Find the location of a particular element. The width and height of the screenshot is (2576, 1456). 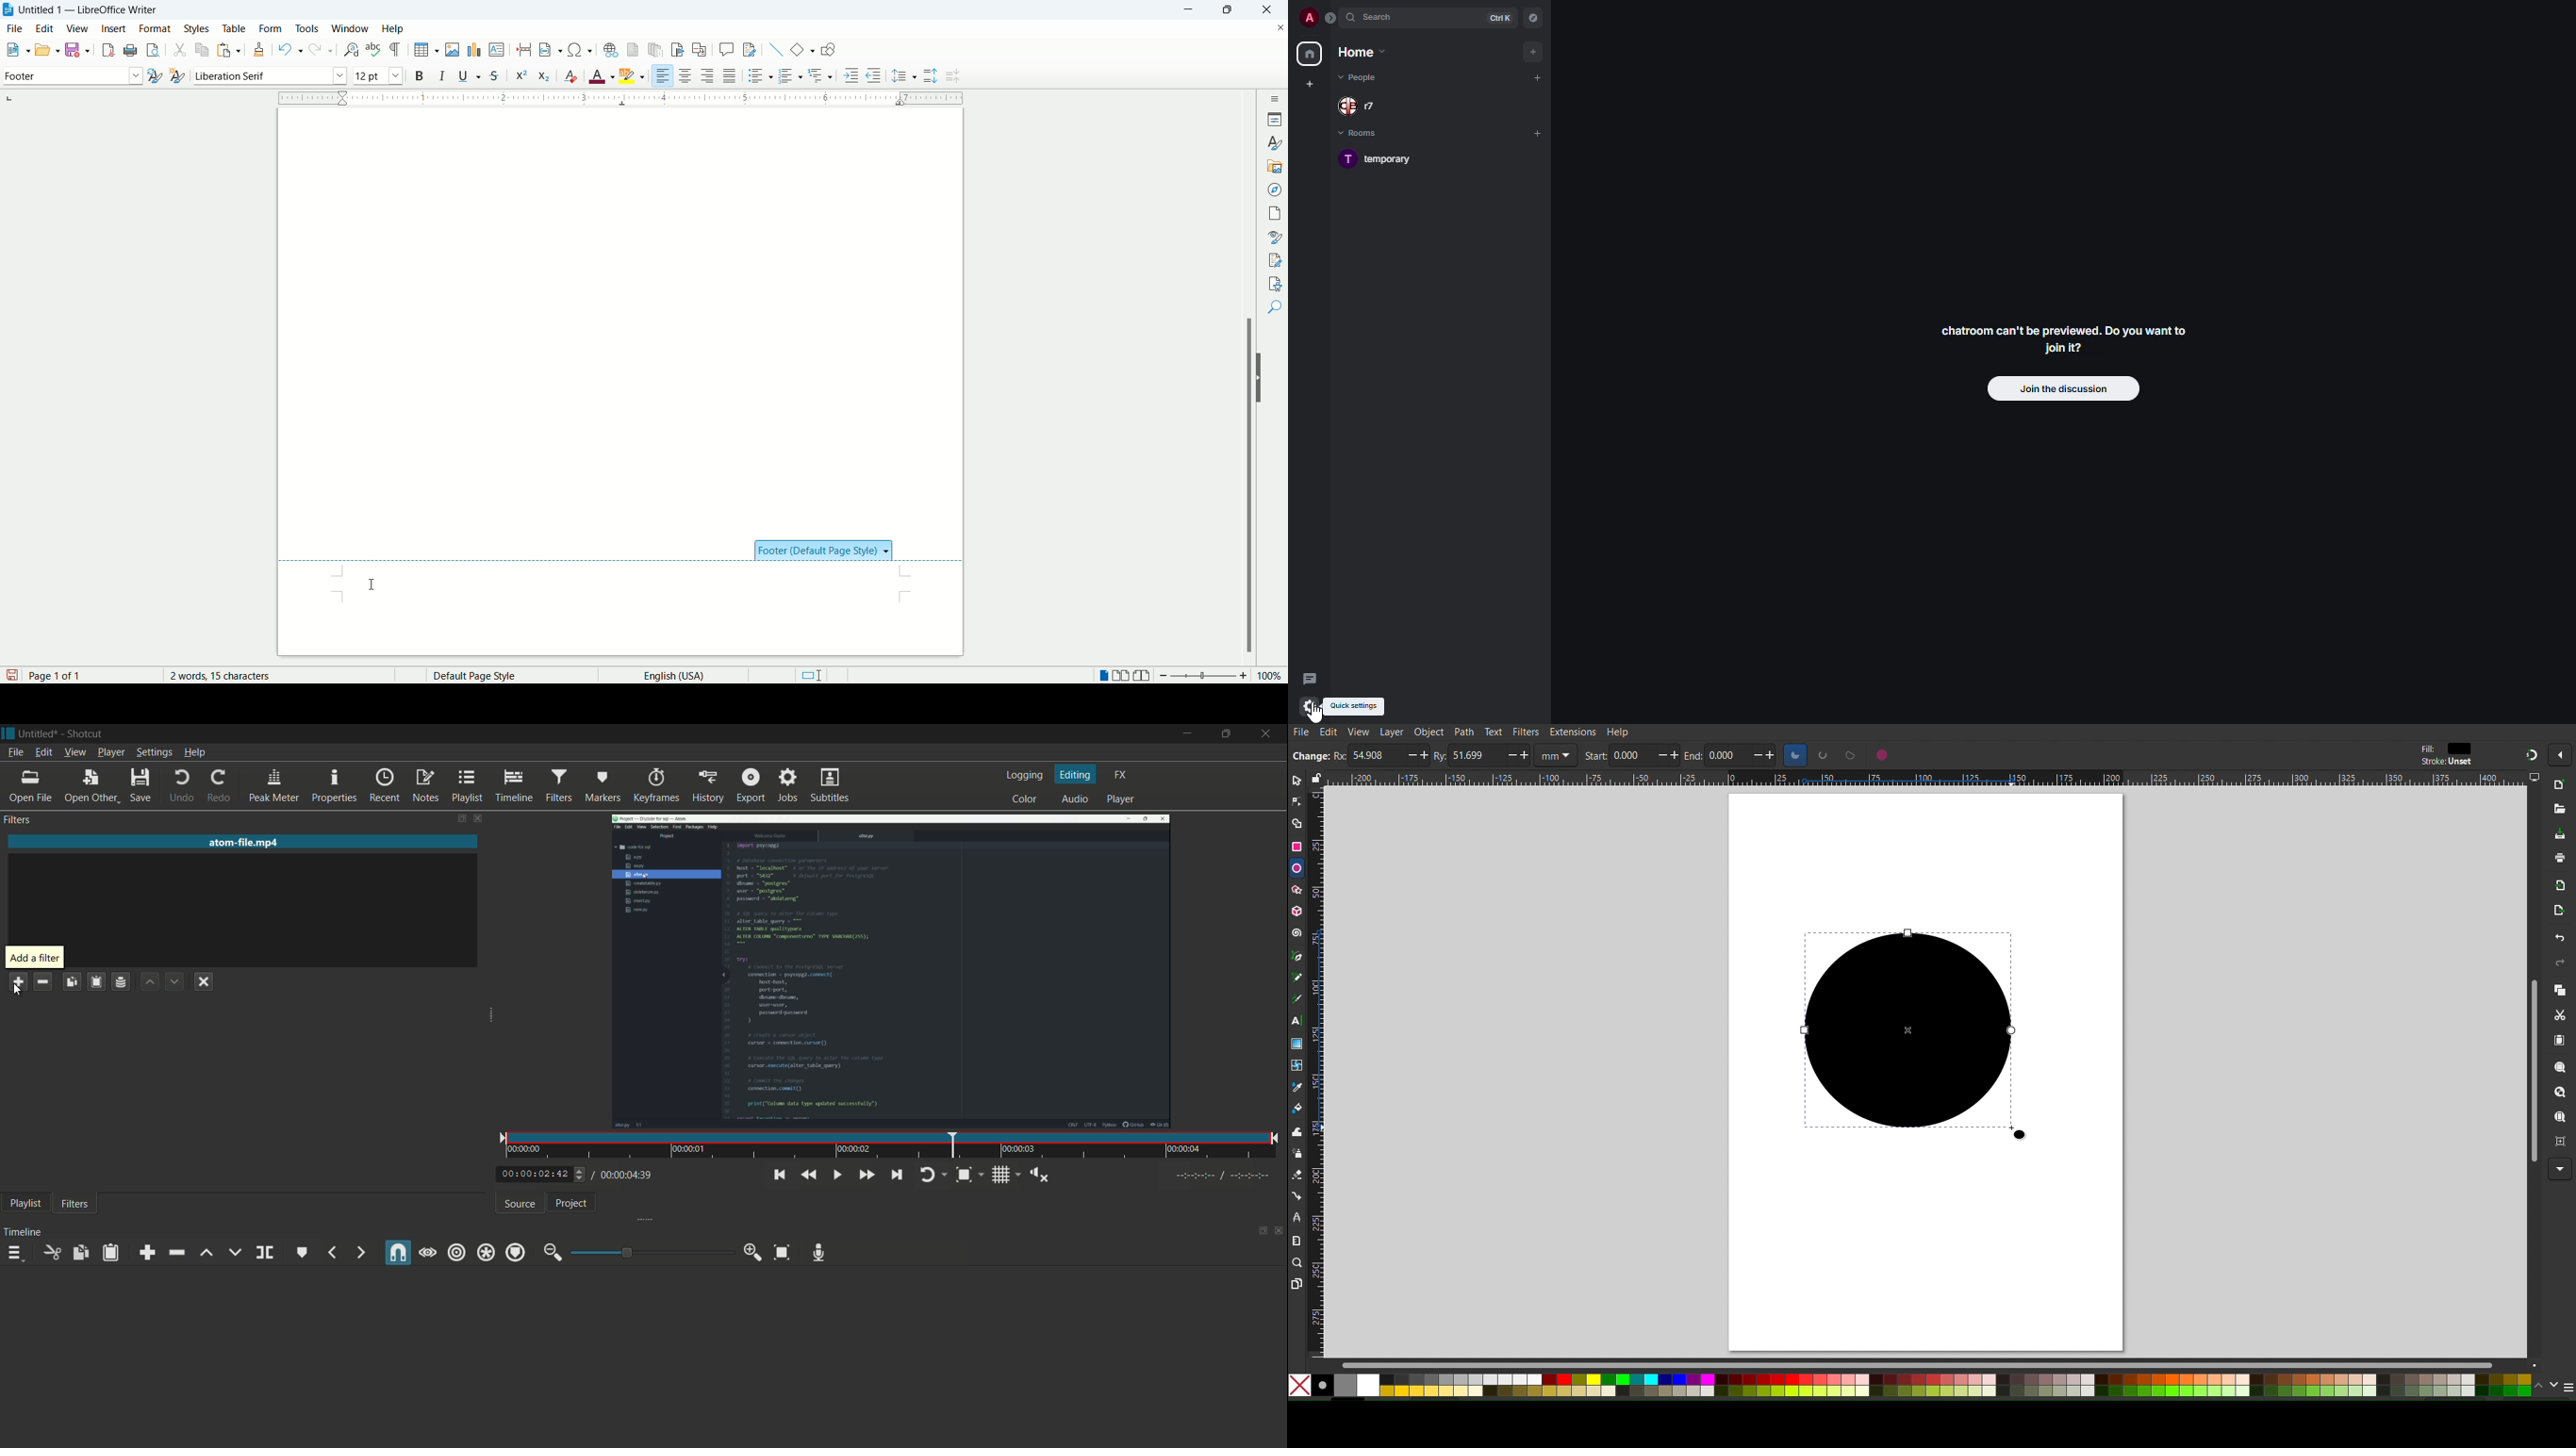

table is located at coordinates (234, 27).